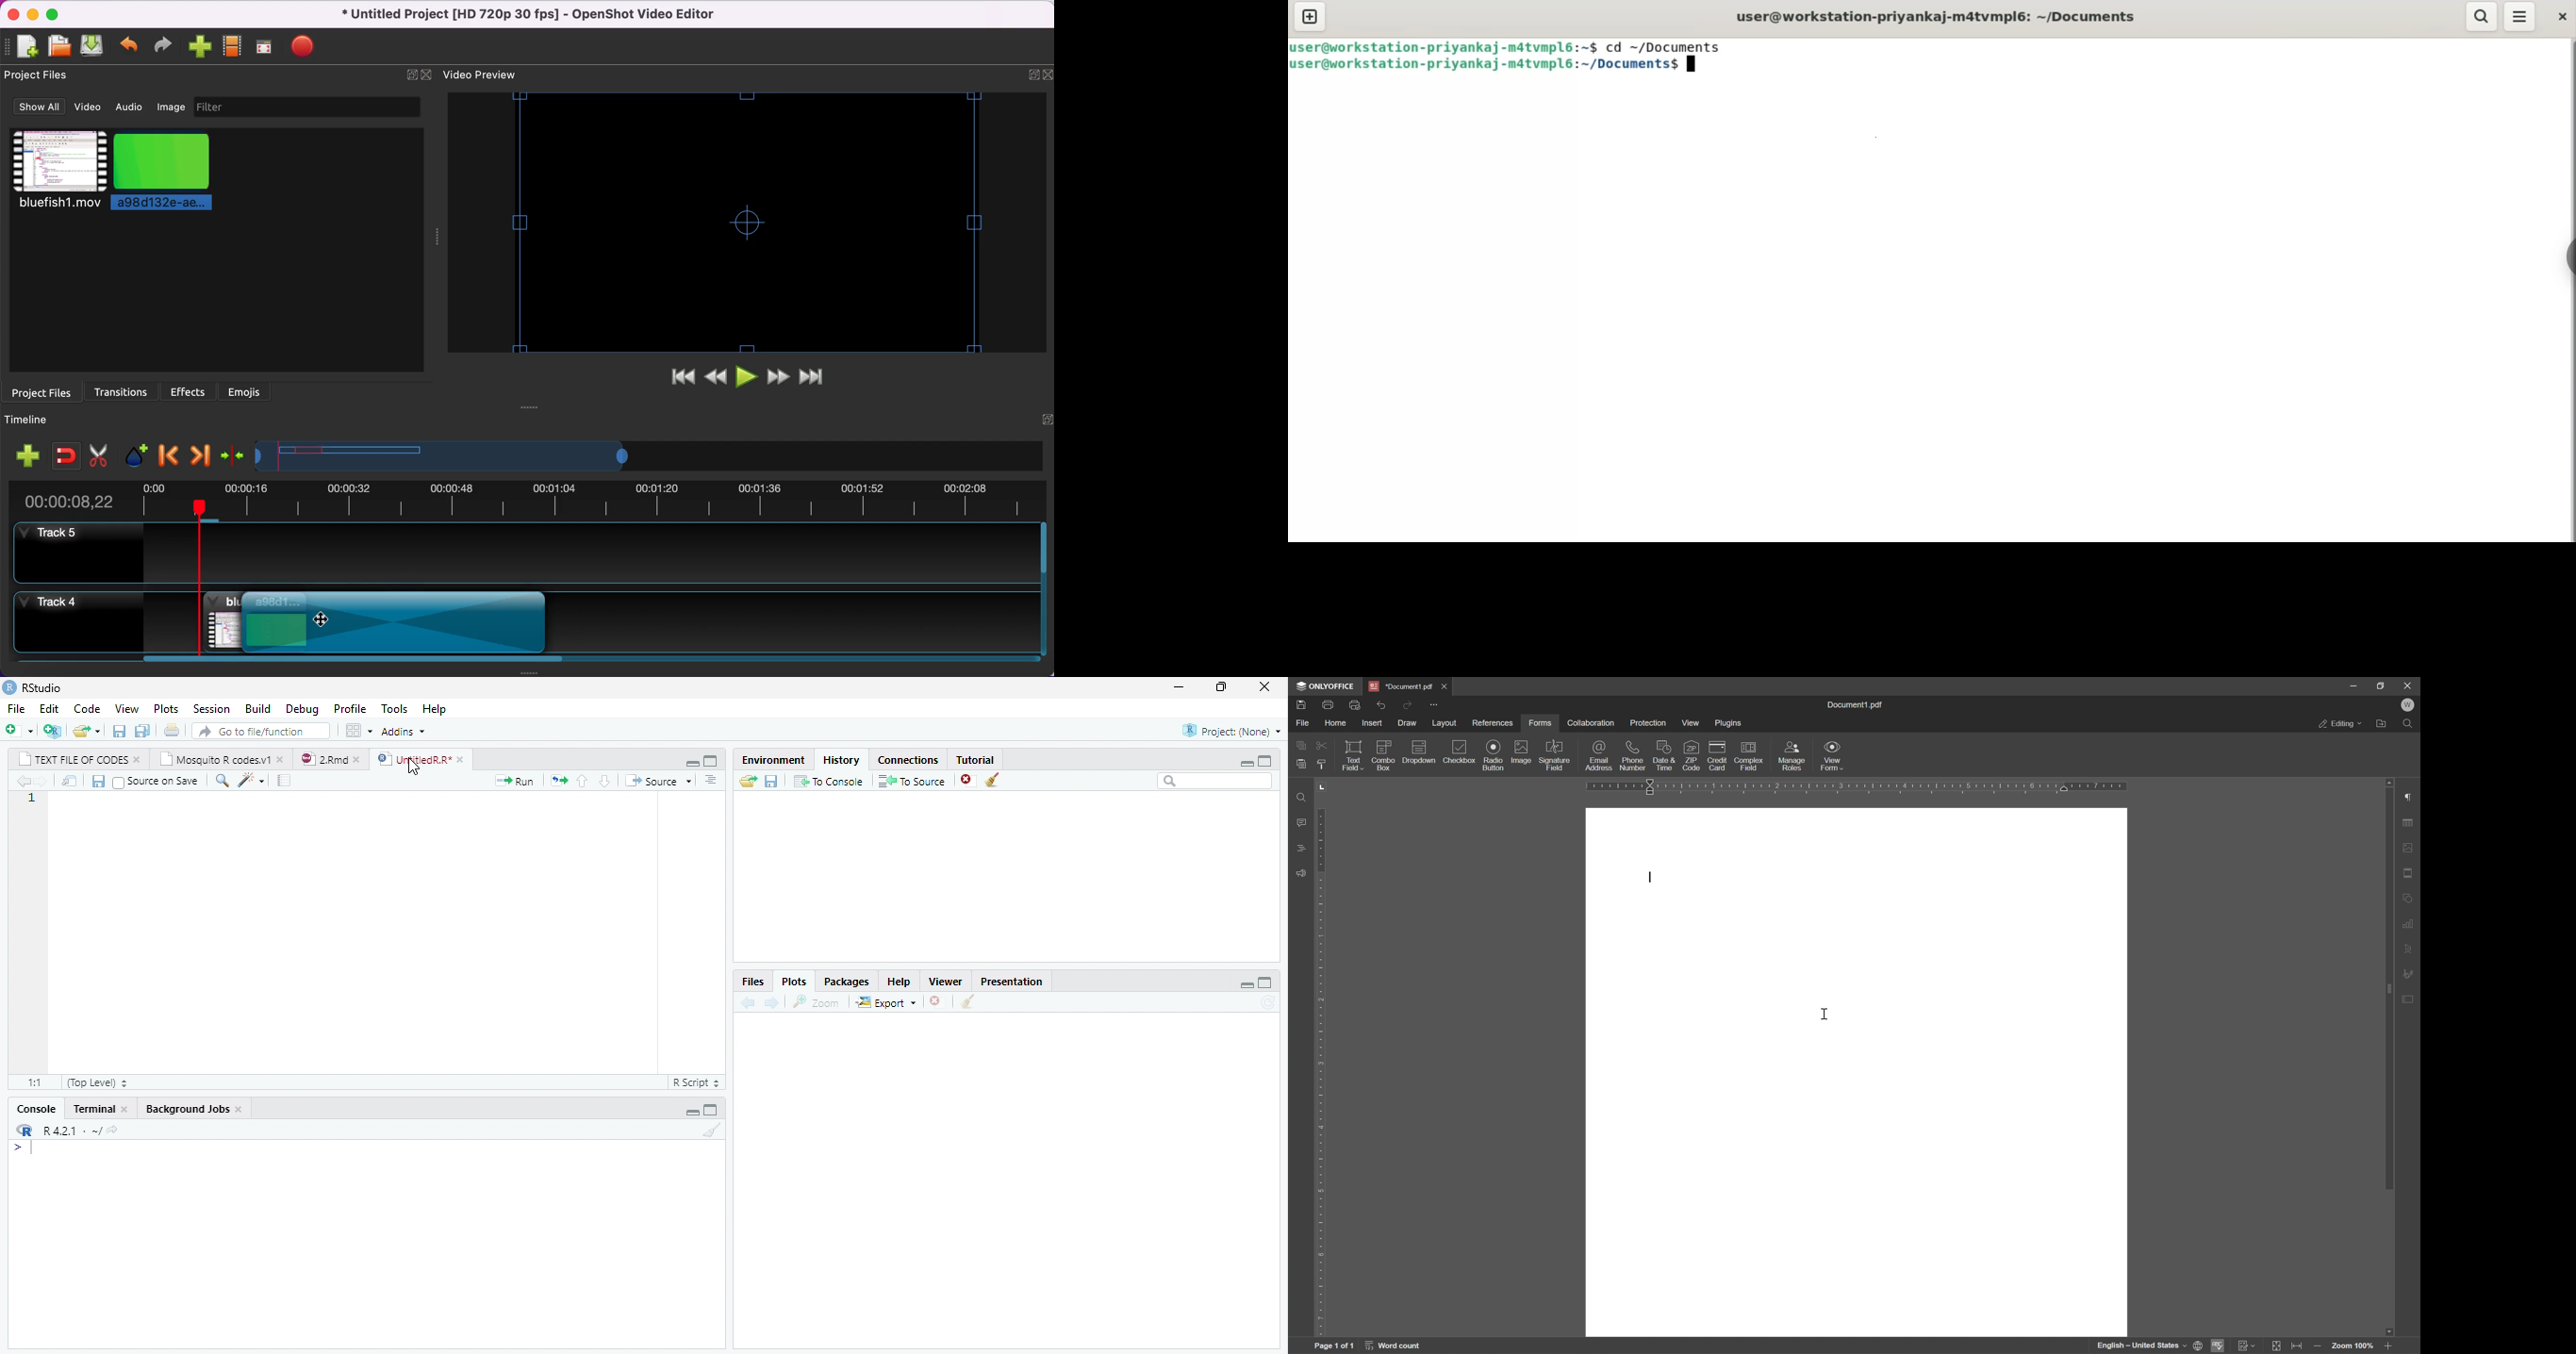 The height and width of the screenshot is (1372, 2576). I want to click on RStudio, so click(44, 687).